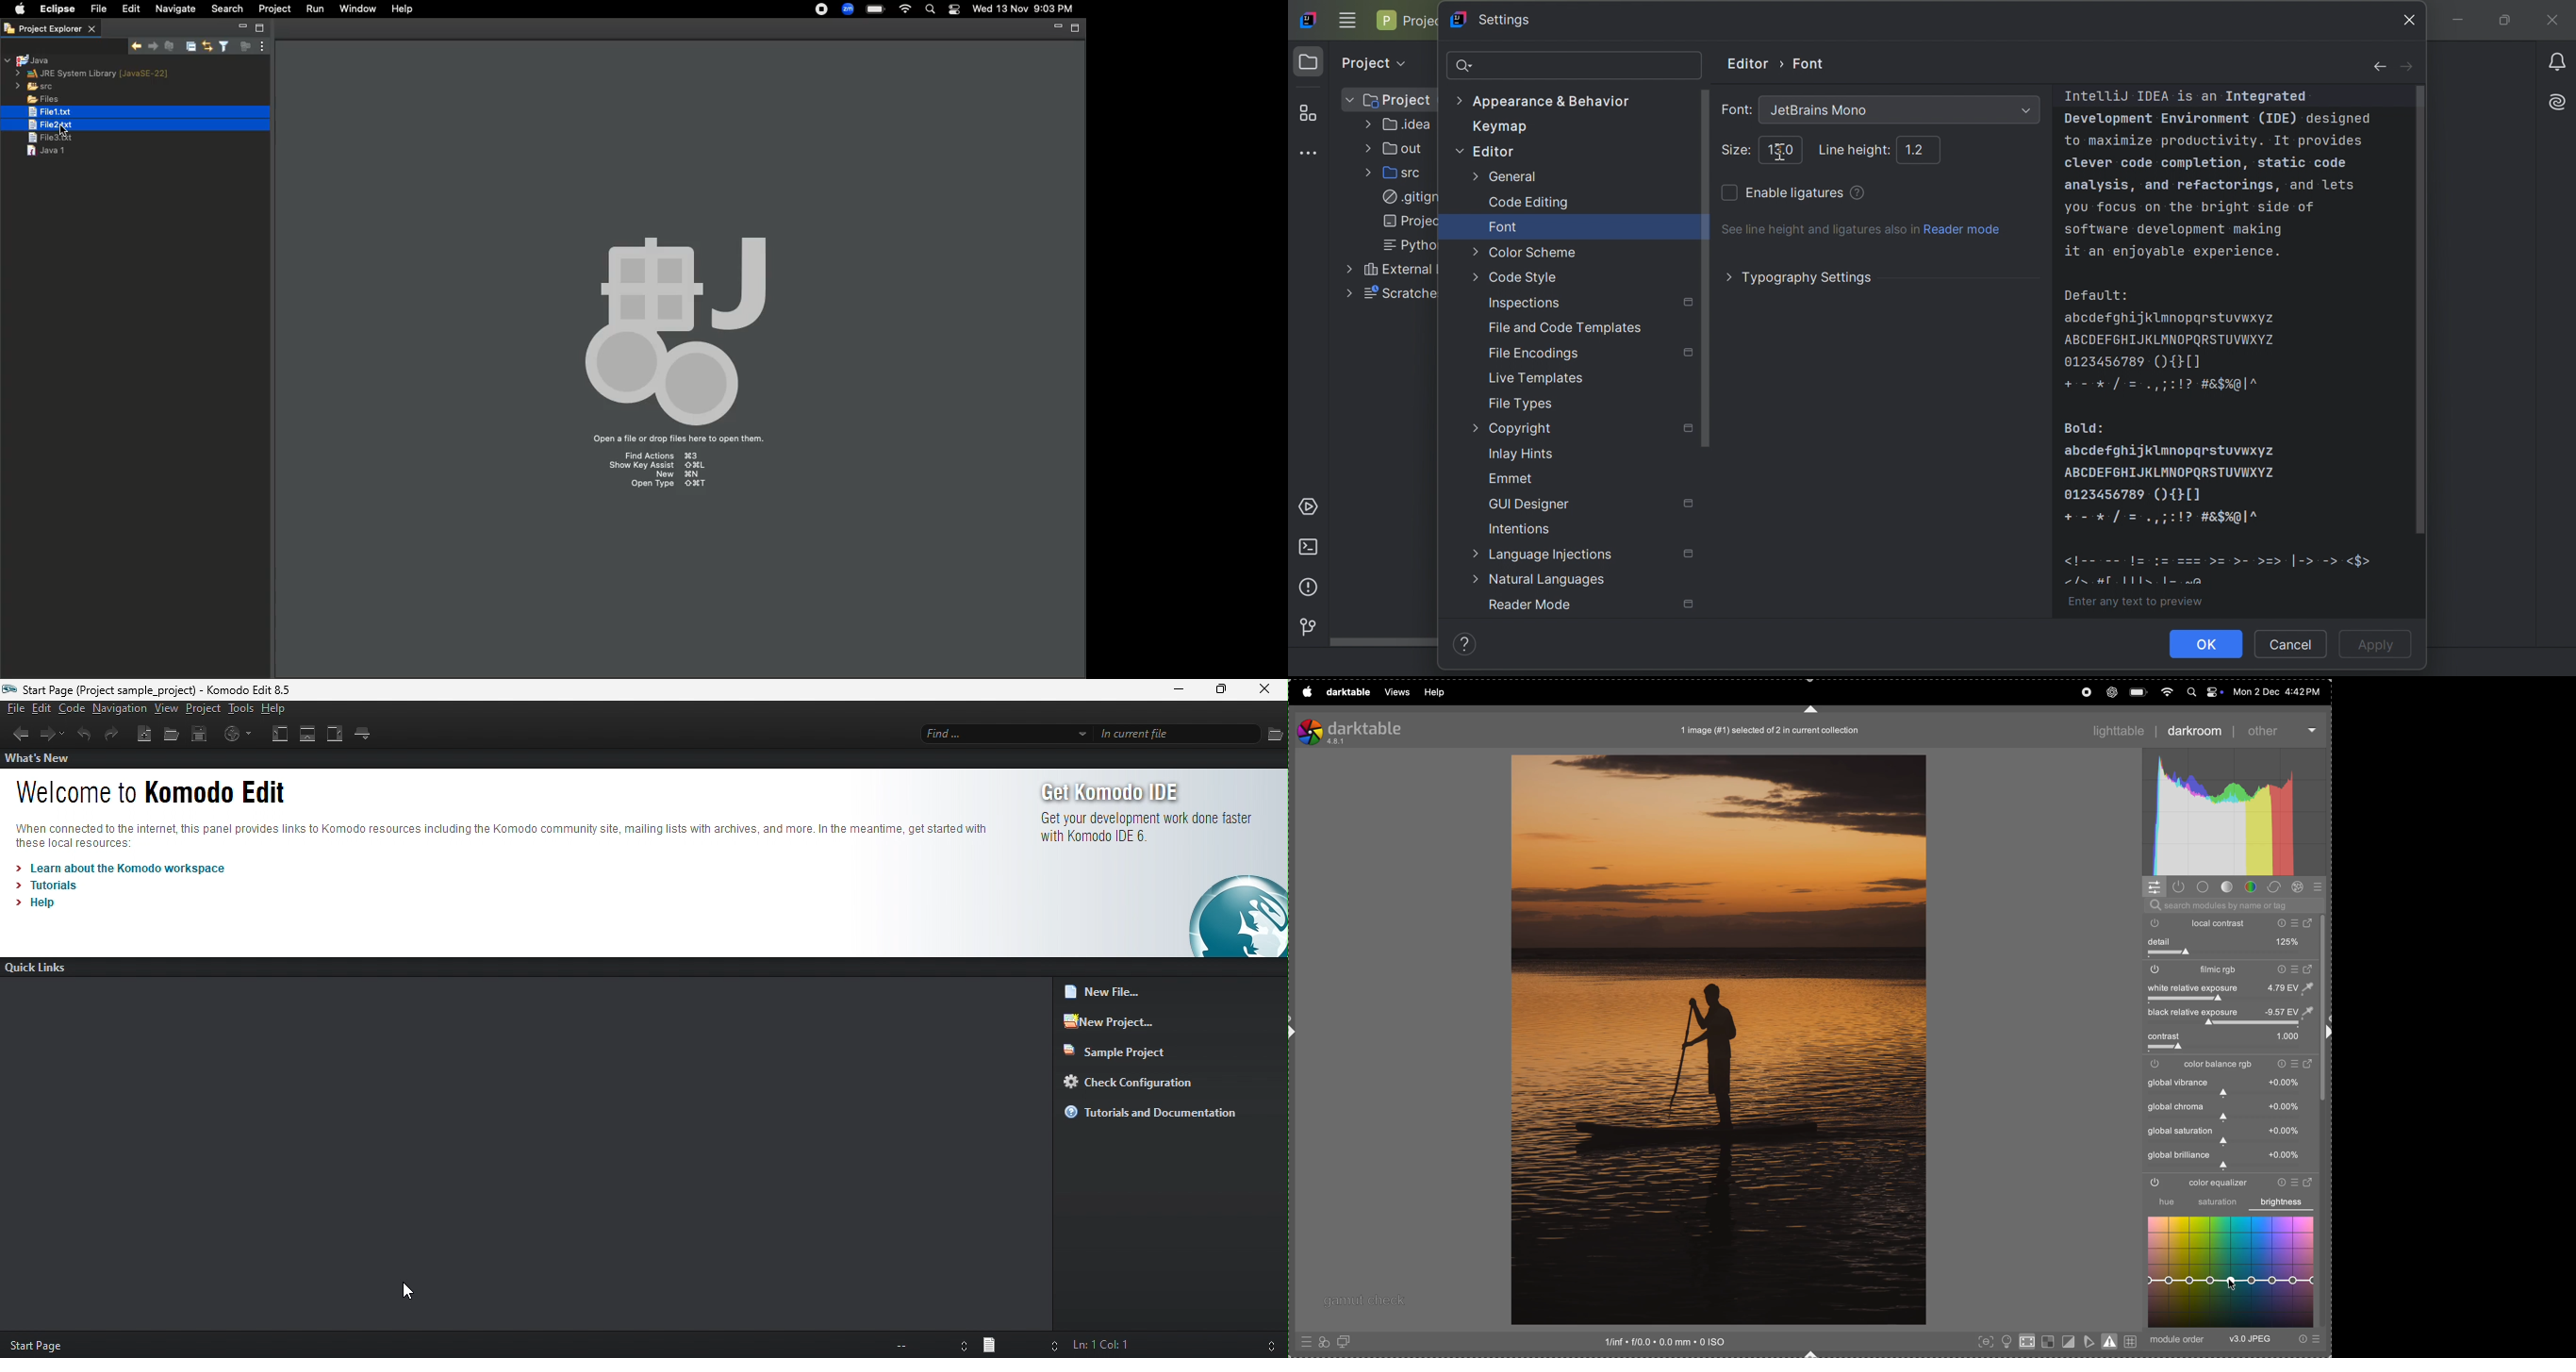 The height and width of the screenshot is (1372, 2576). I want to click on toggle indication of raw exposure, so click(2046, 1342).